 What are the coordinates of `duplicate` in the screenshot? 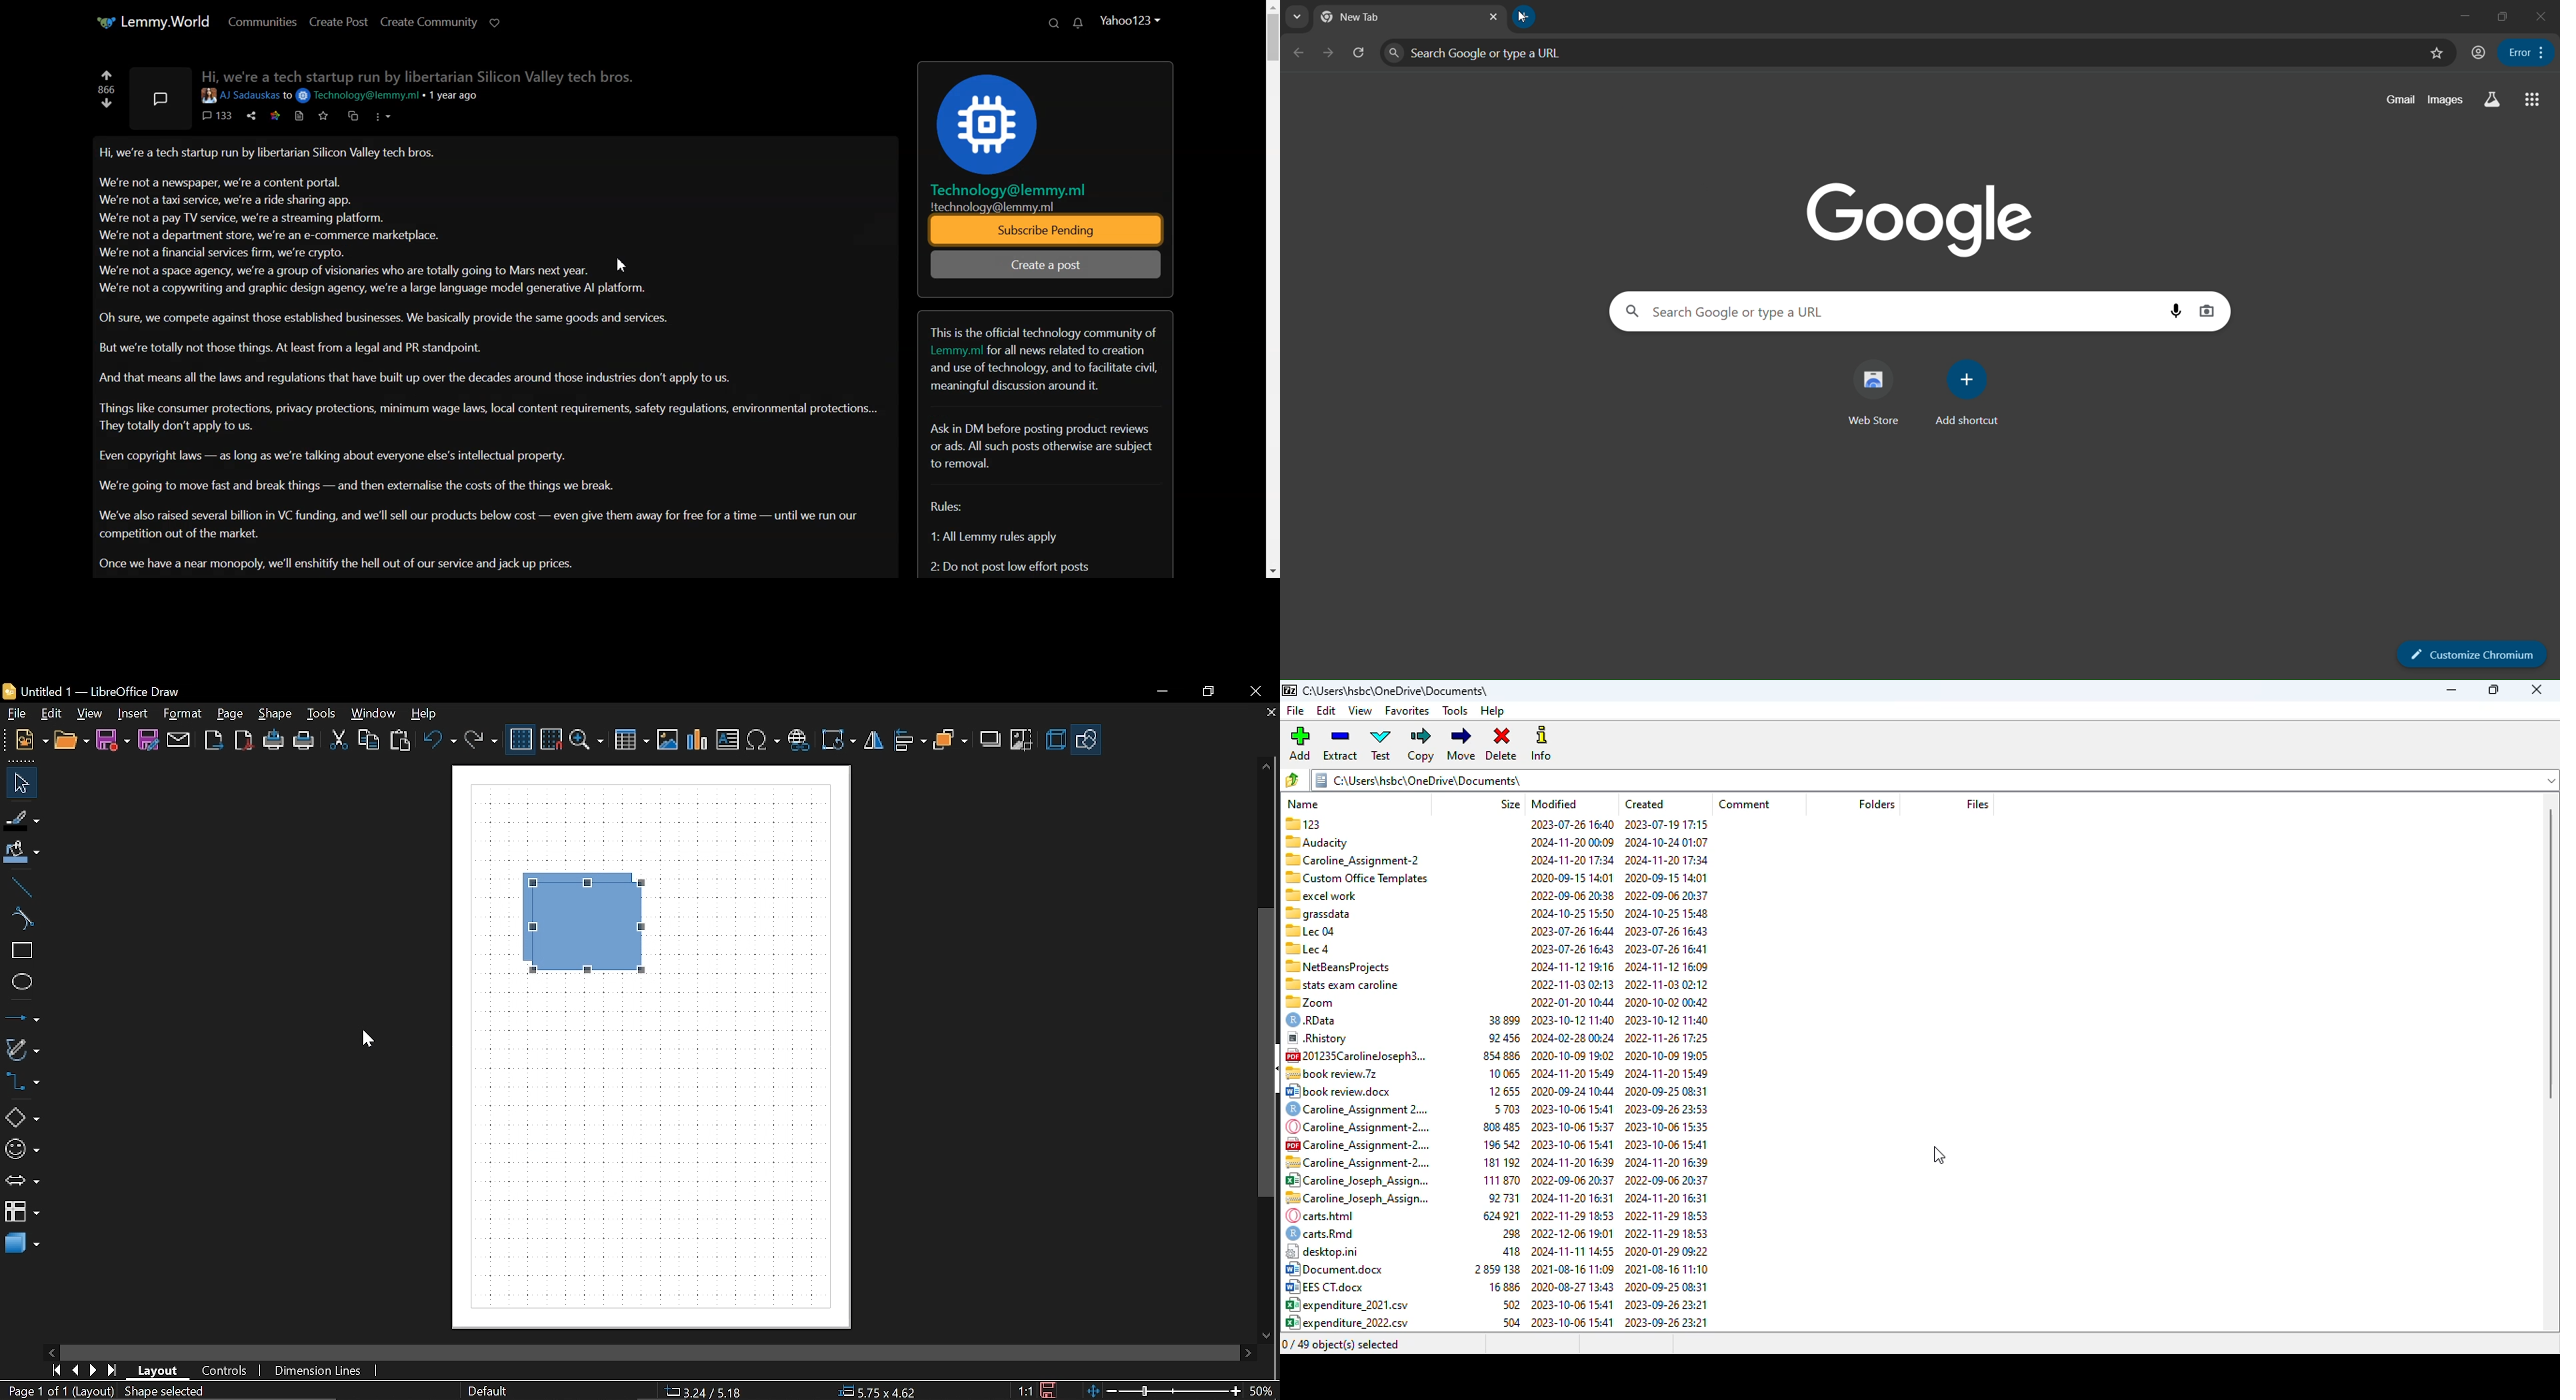 It's located at (352, 117).